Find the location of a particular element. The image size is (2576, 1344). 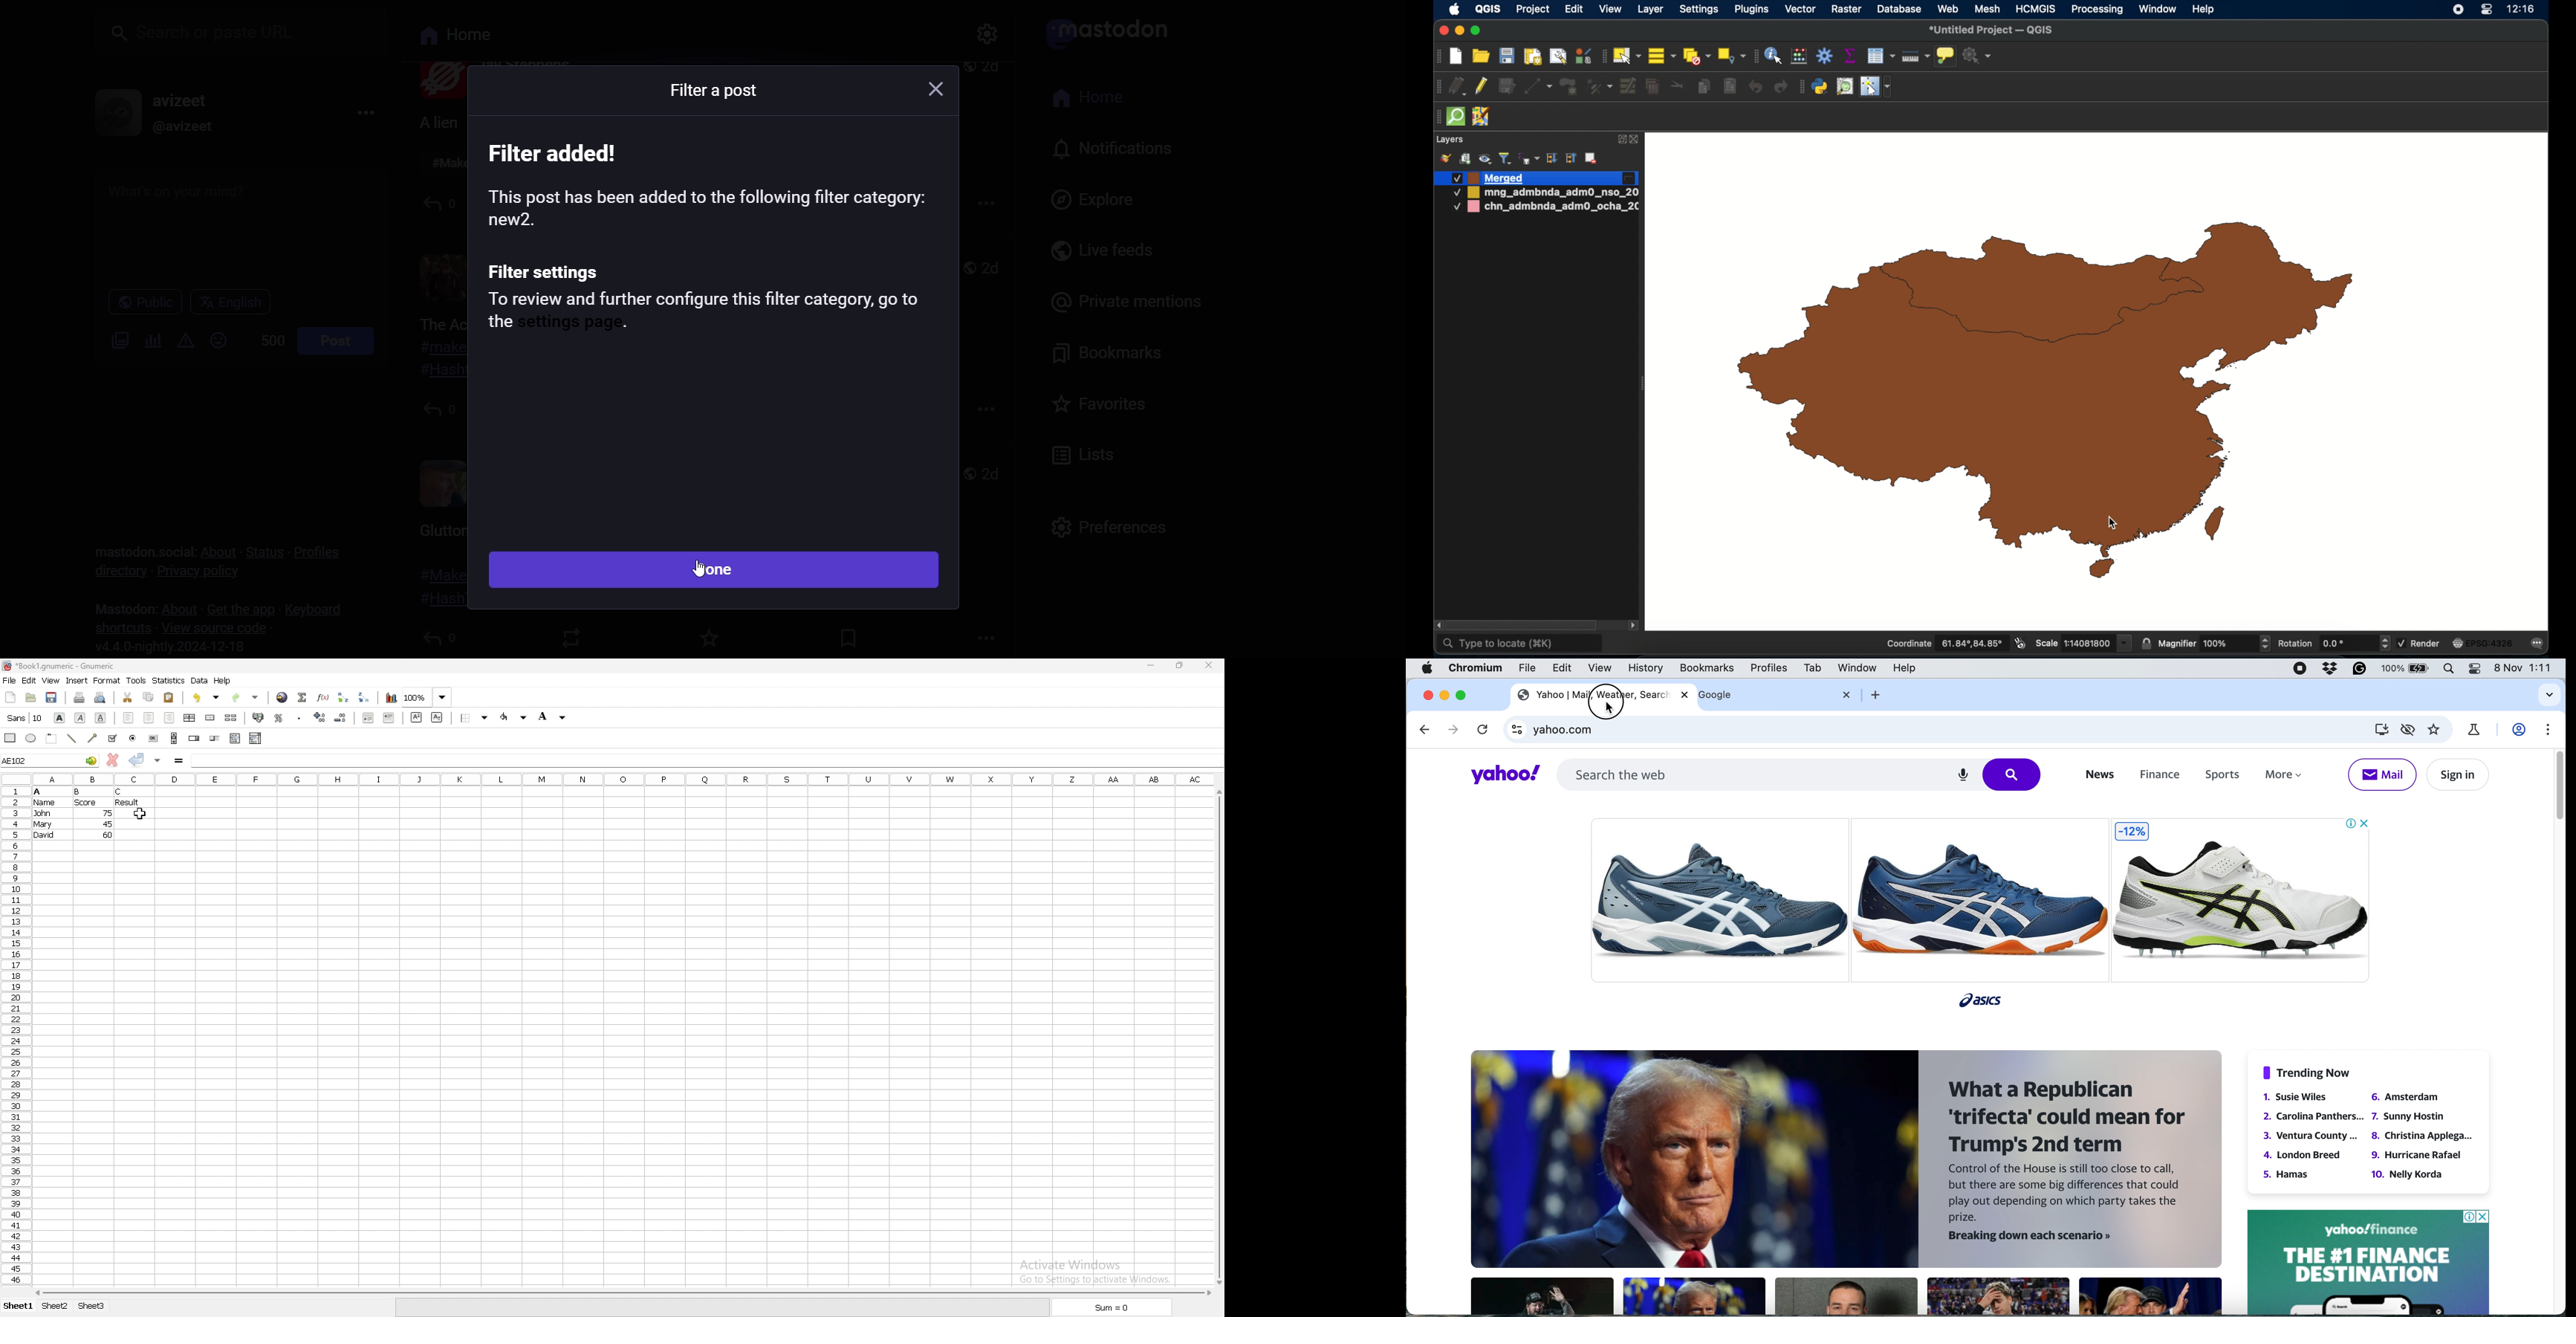

mary is located at coordinates (43, 824).